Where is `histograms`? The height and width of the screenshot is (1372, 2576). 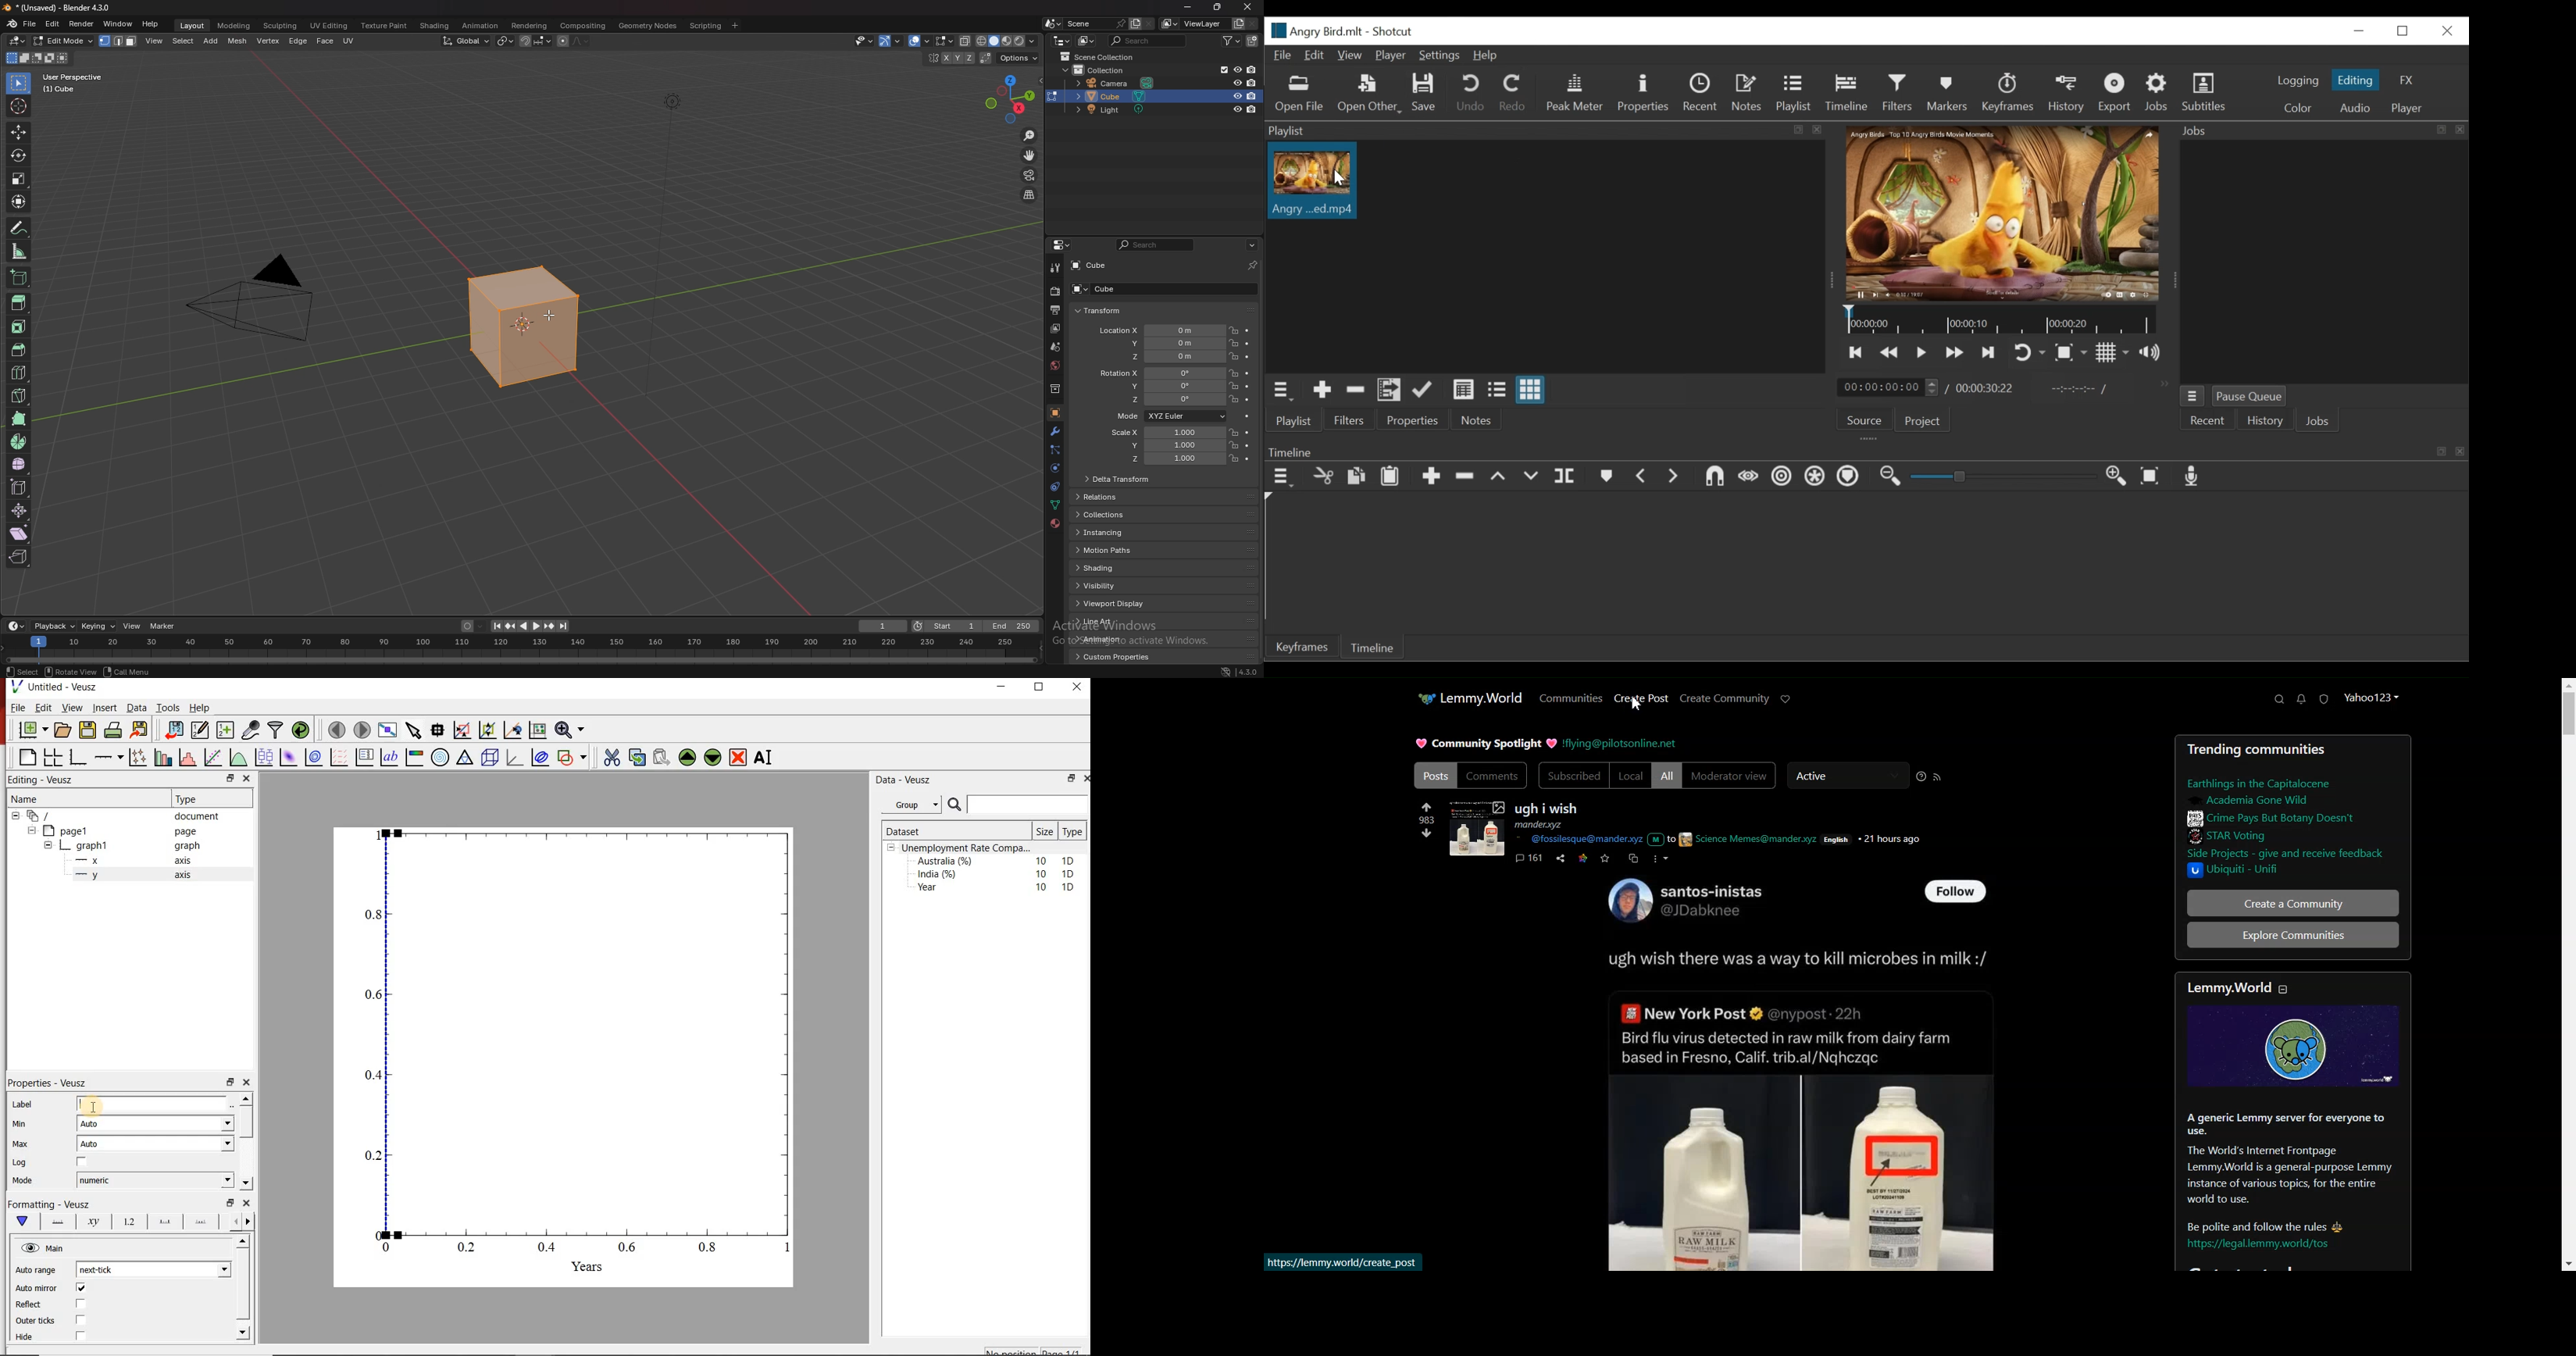
histograms is located at coordinates (186, 757).